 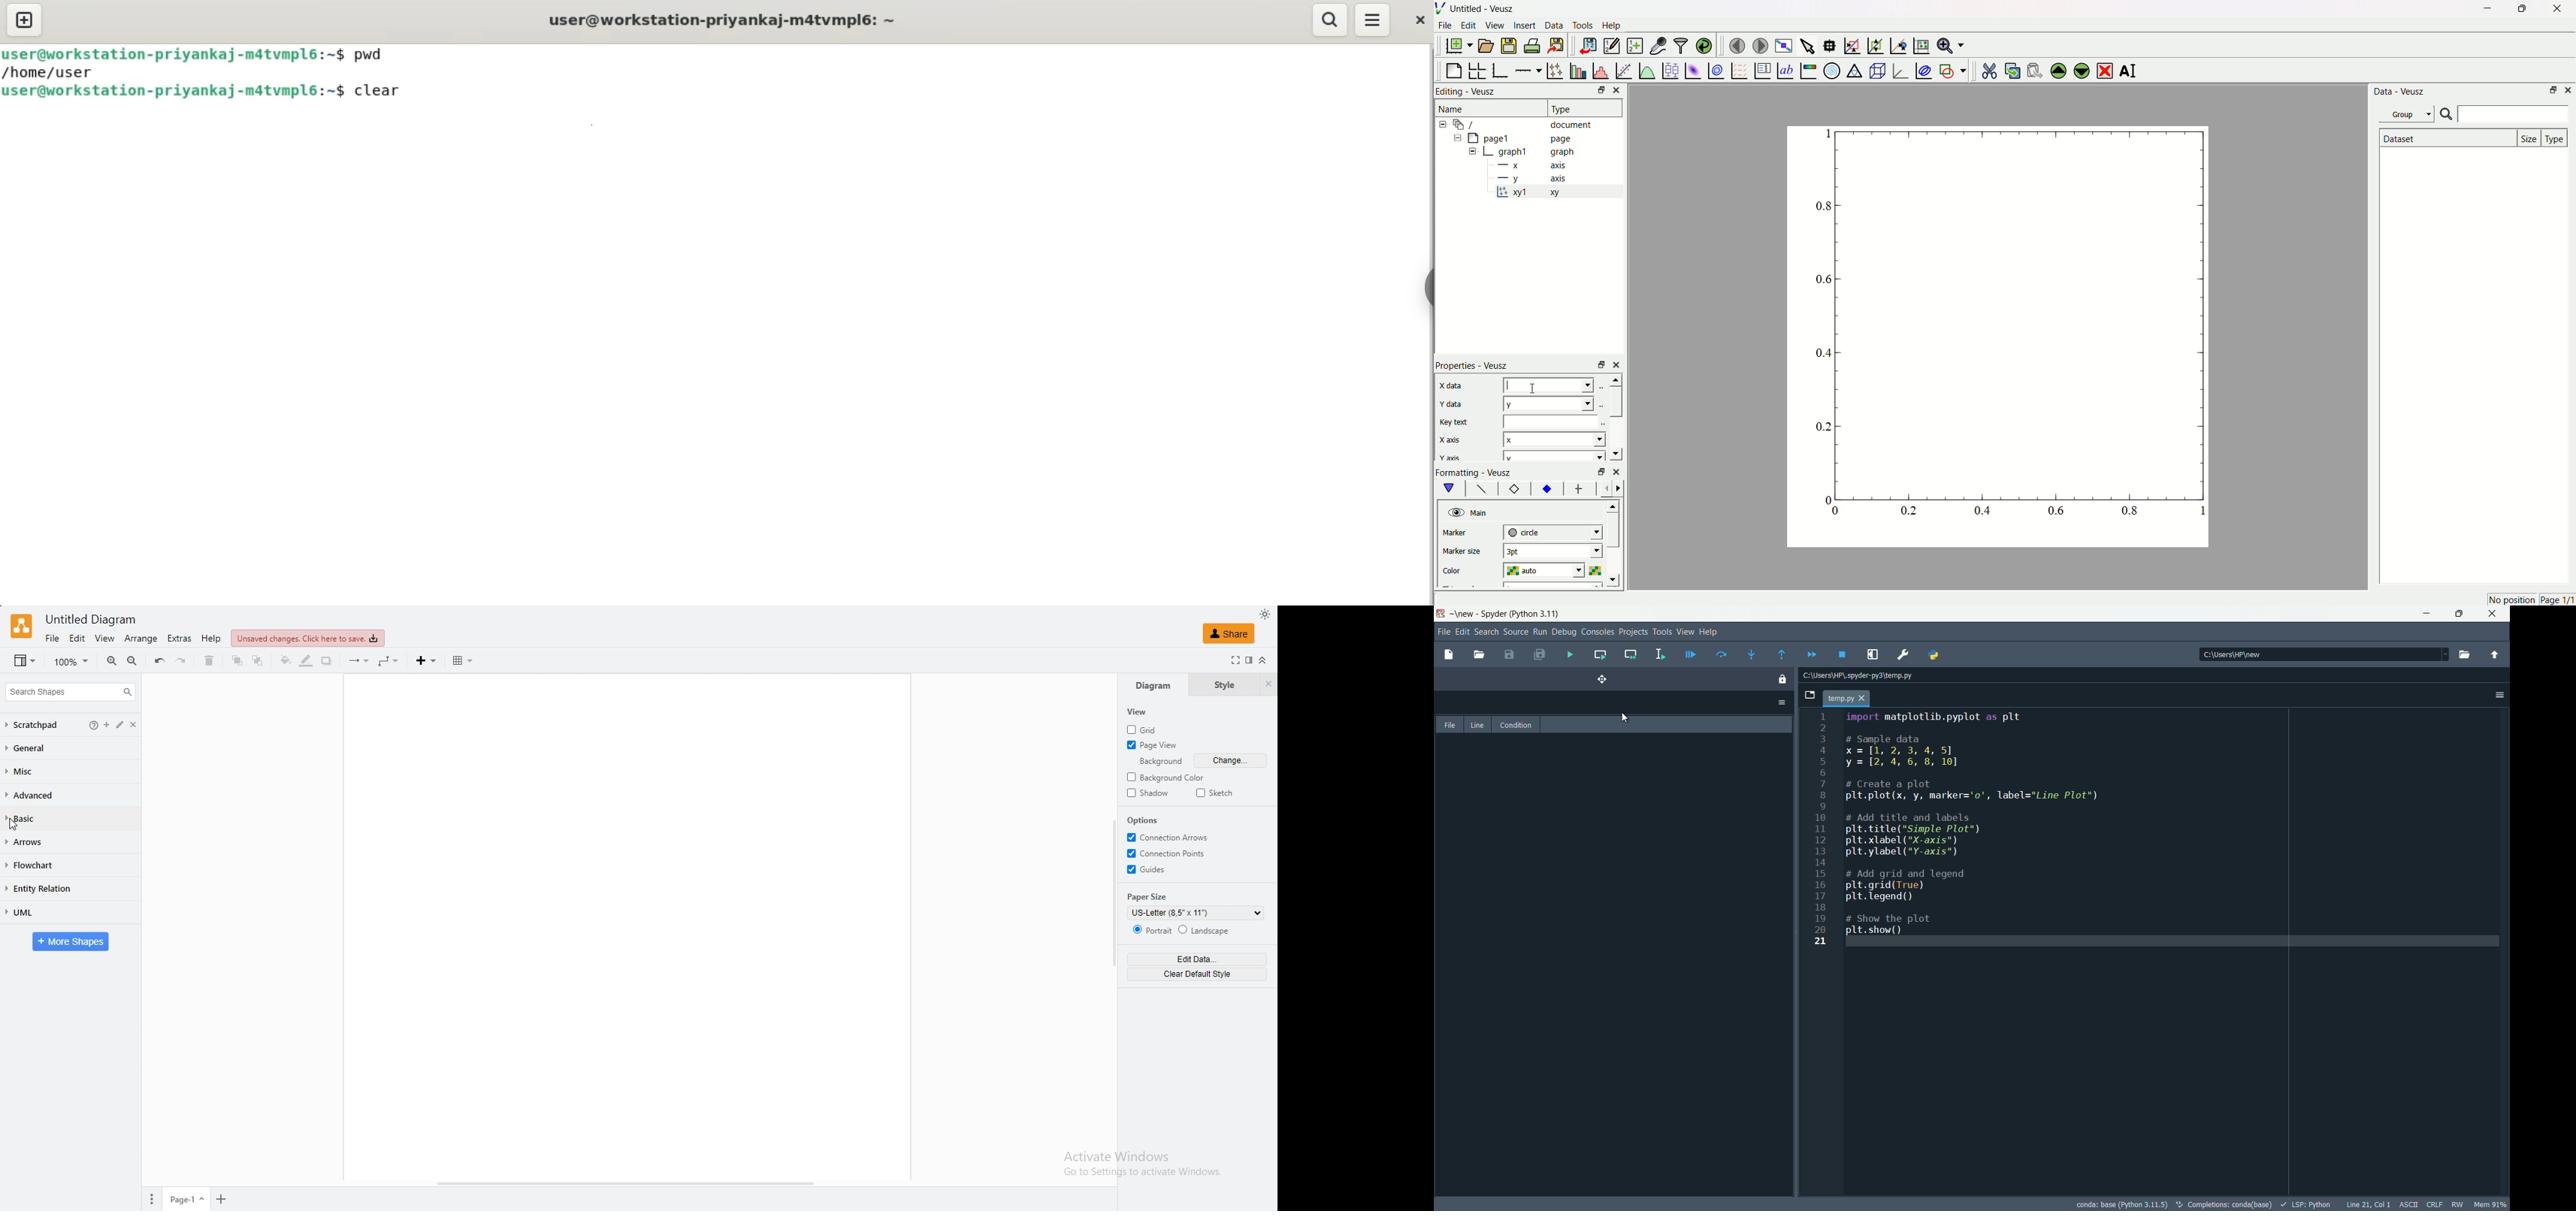 What do you see at coordinates (1223, 685) in the screenshot?
I see `style` at bounding box center [1223, 685].